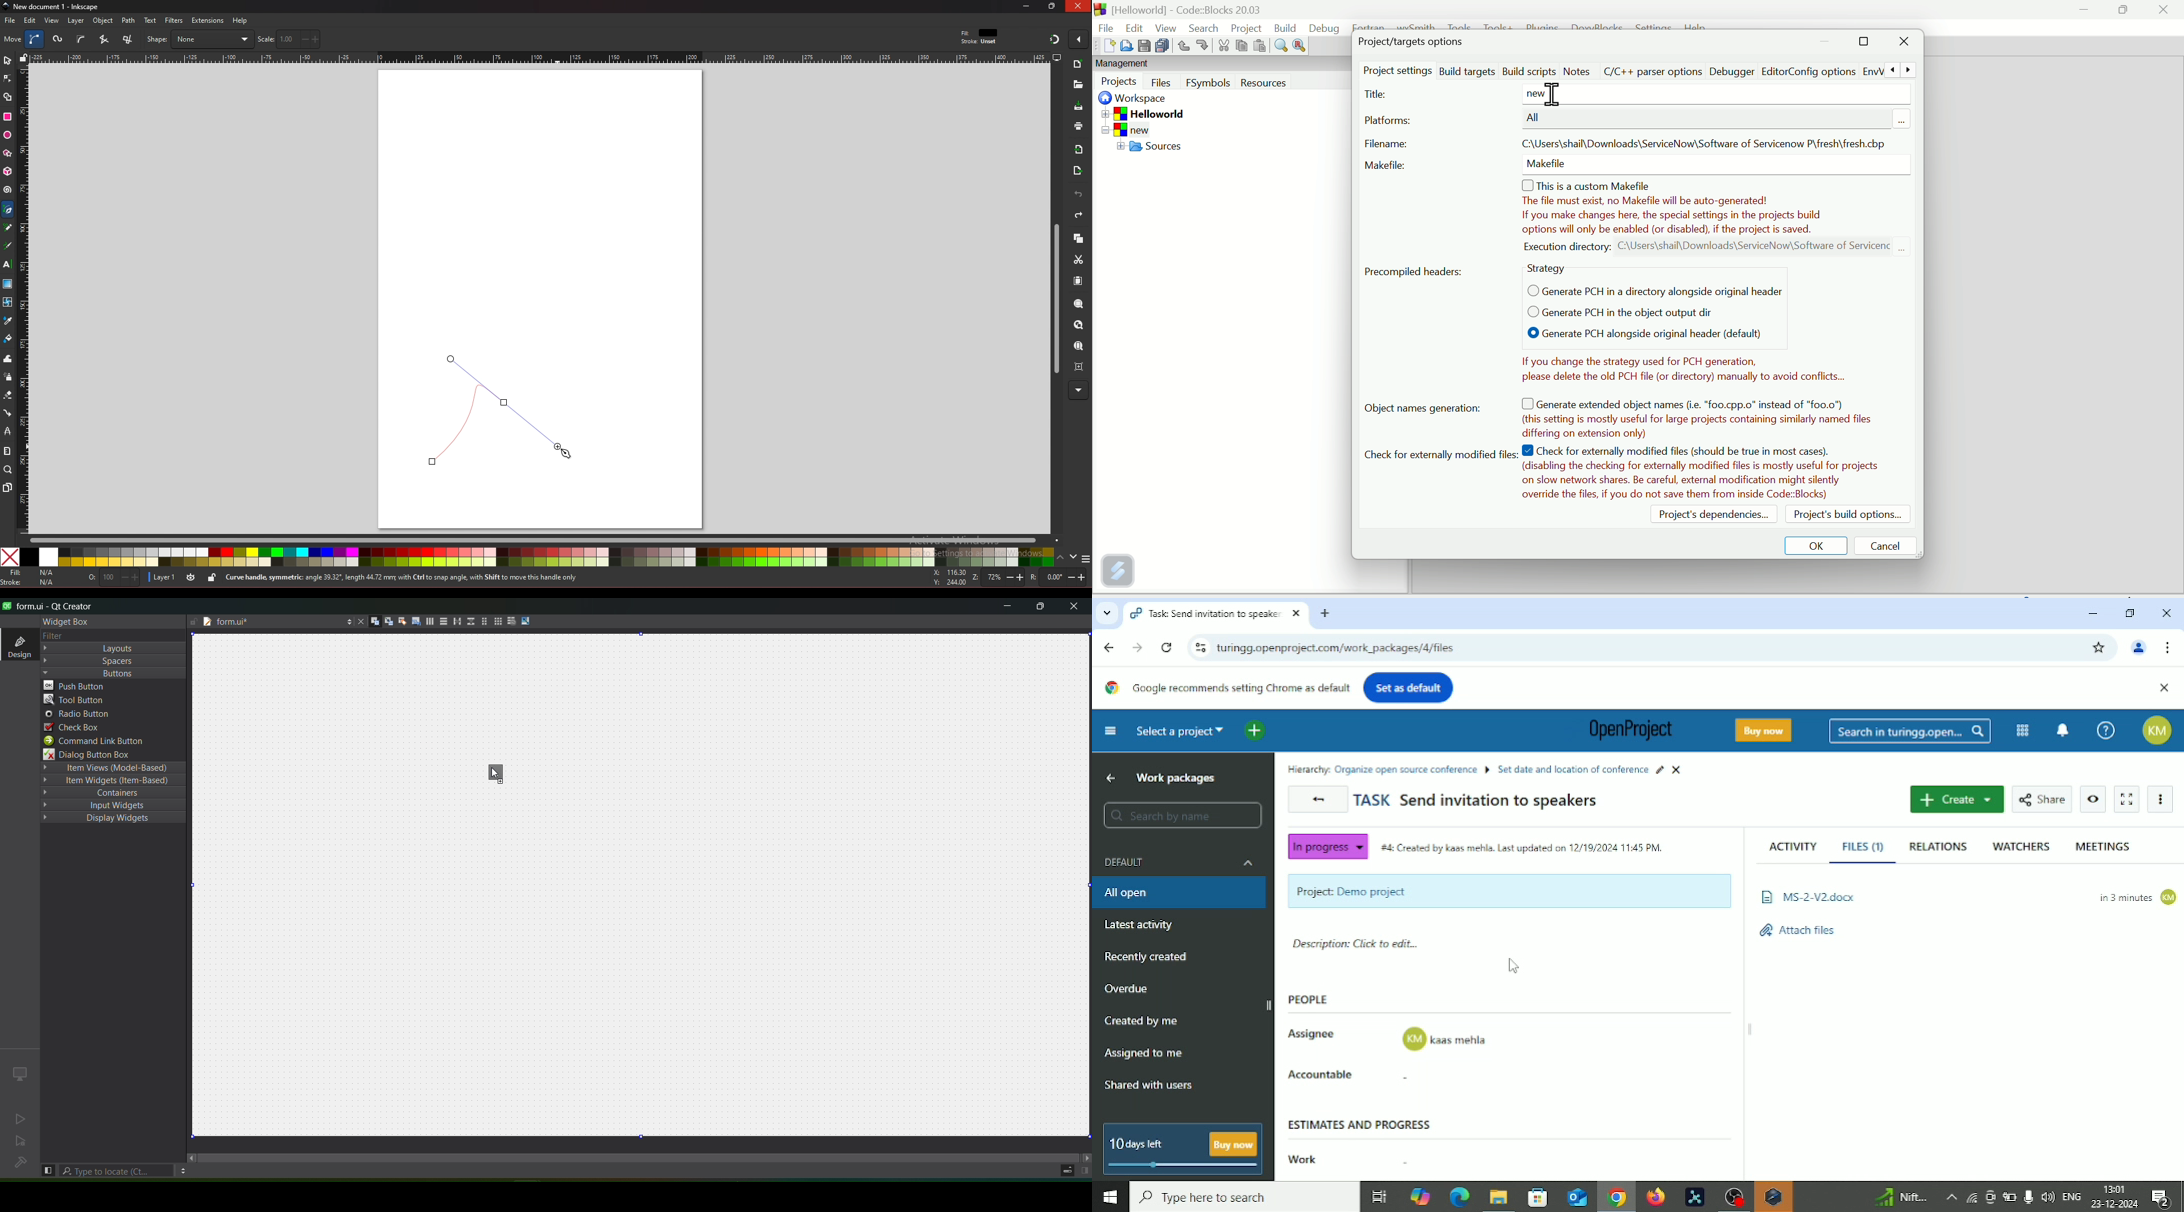  What do you see at coordinates (372, 621) in the screenshot?
I see `edit widgets` at bounding box center [372, 621].